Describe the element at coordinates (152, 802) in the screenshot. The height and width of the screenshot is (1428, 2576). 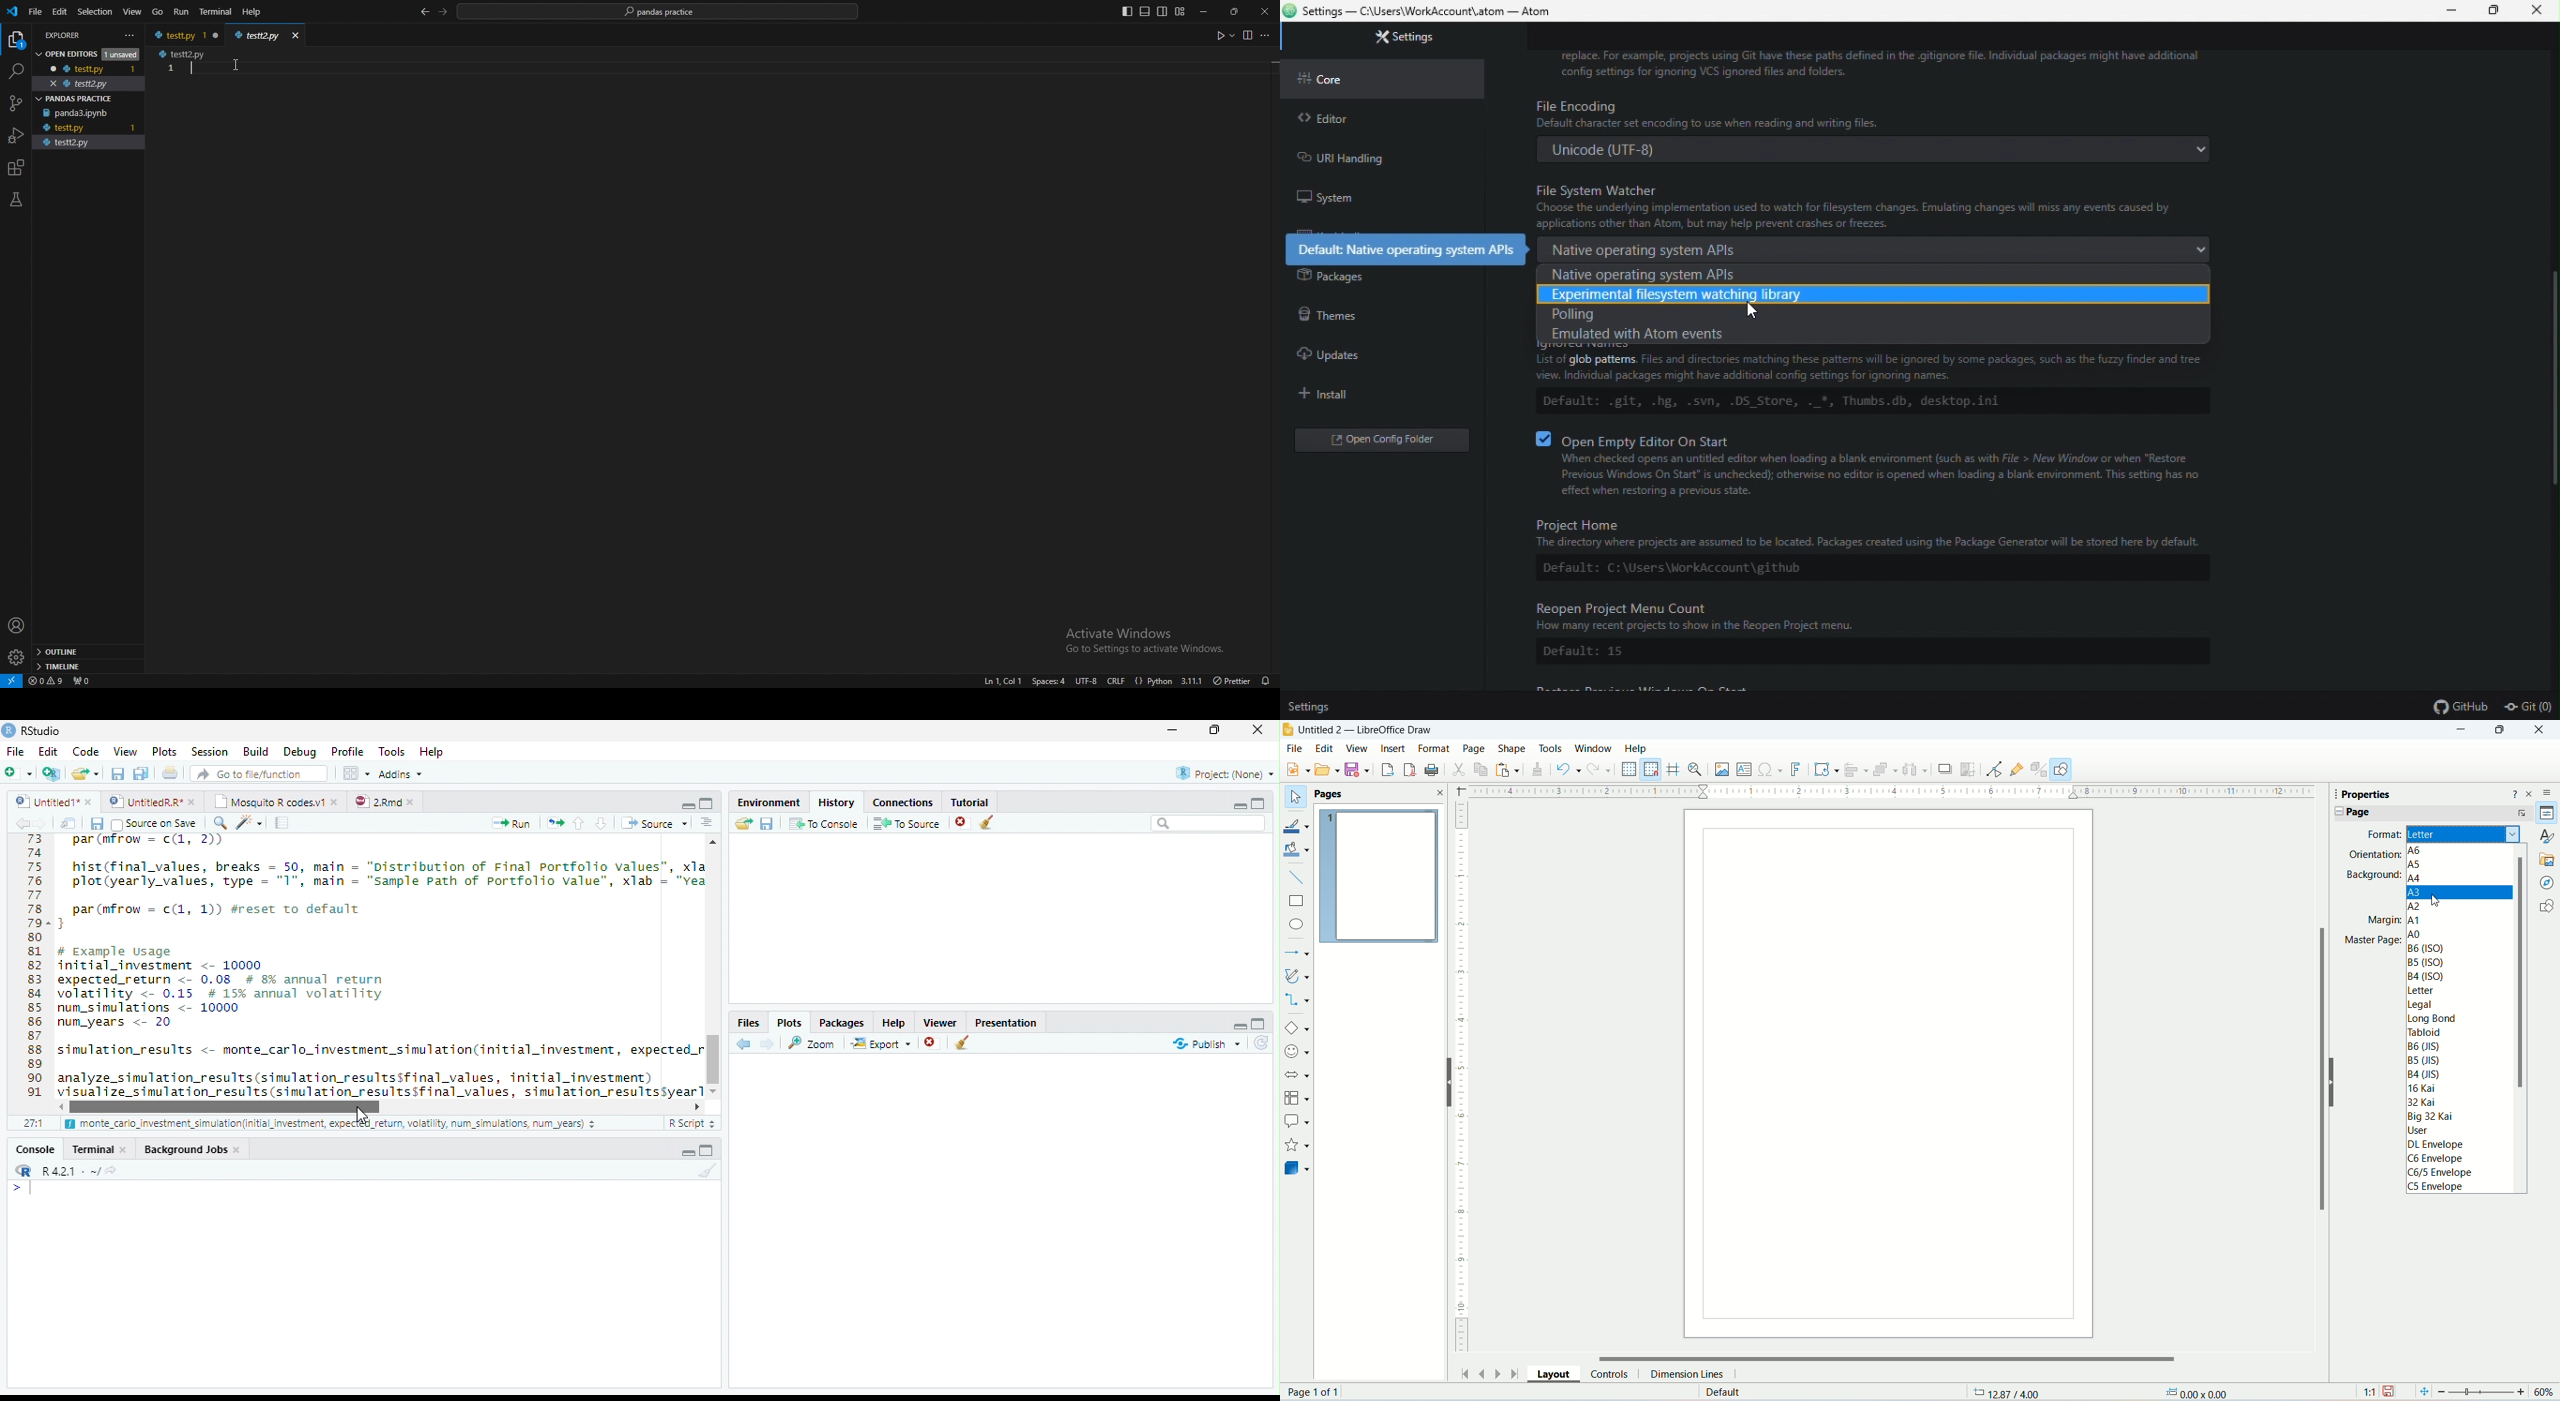
I see `styedi® © © Untite` at that location.